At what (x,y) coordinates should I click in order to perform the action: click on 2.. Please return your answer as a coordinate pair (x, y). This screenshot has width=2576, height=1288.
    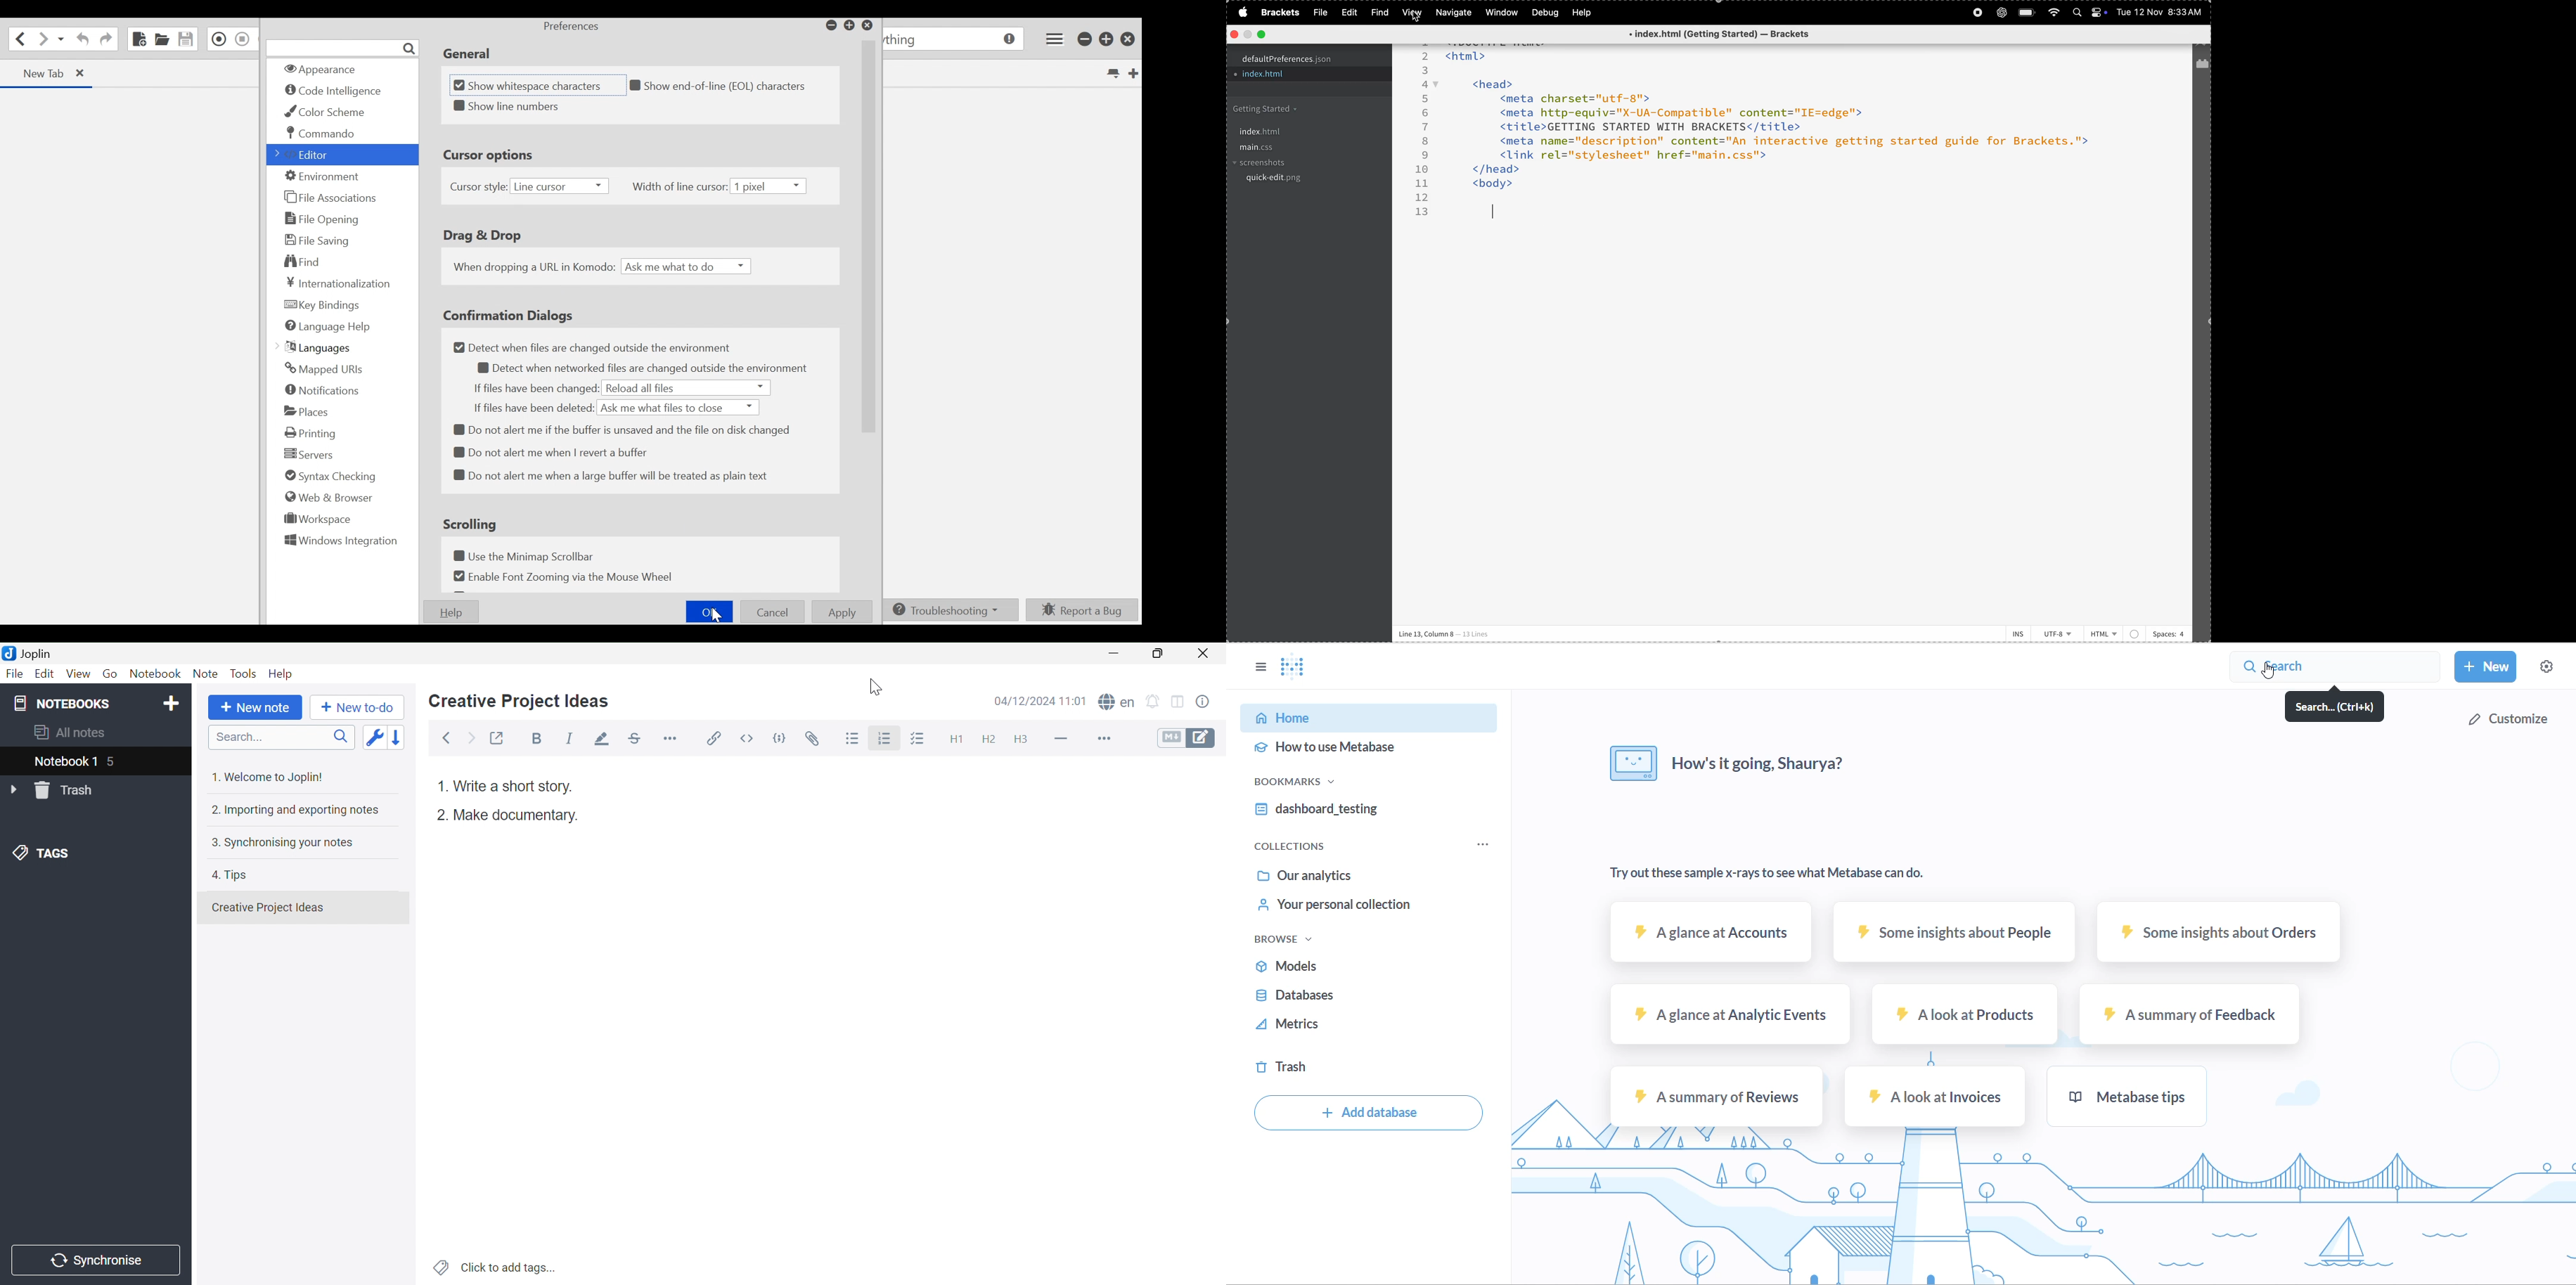
    Looking at the image, I should click on (445, 817).